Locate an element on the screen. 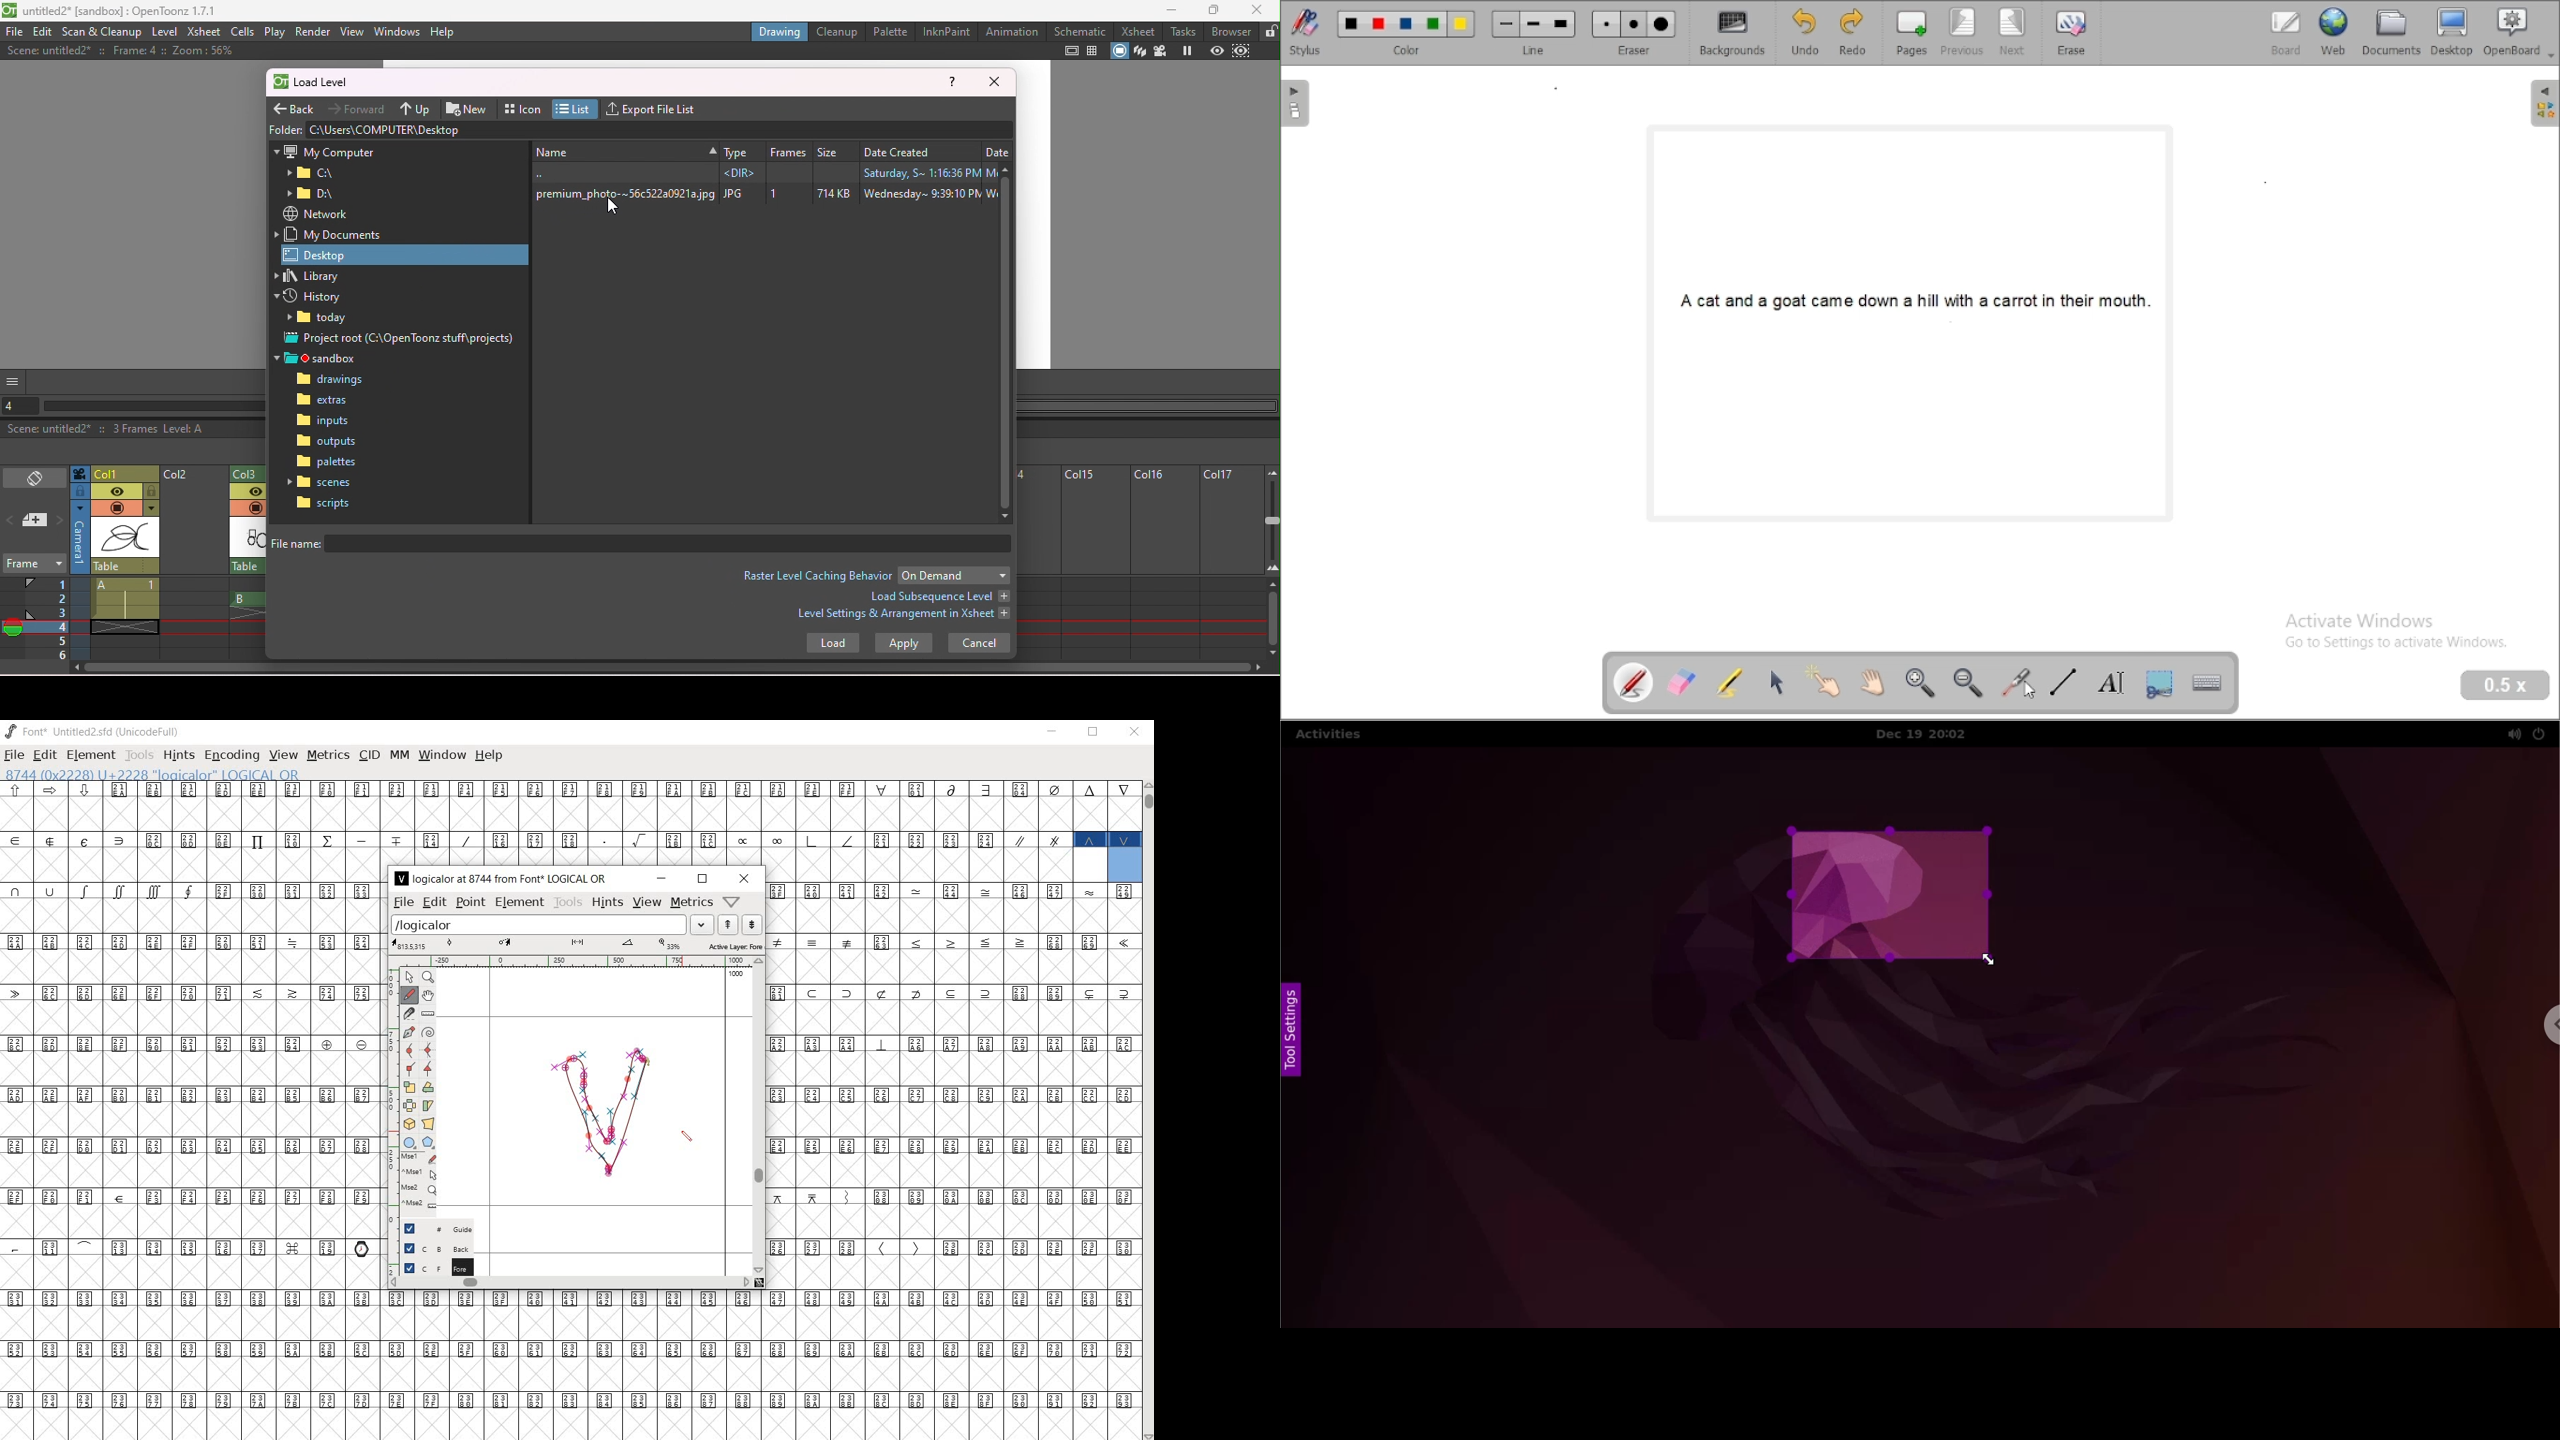 This screenshot has height=1456, width=2576. guide is located at coordinates (430, 1230).